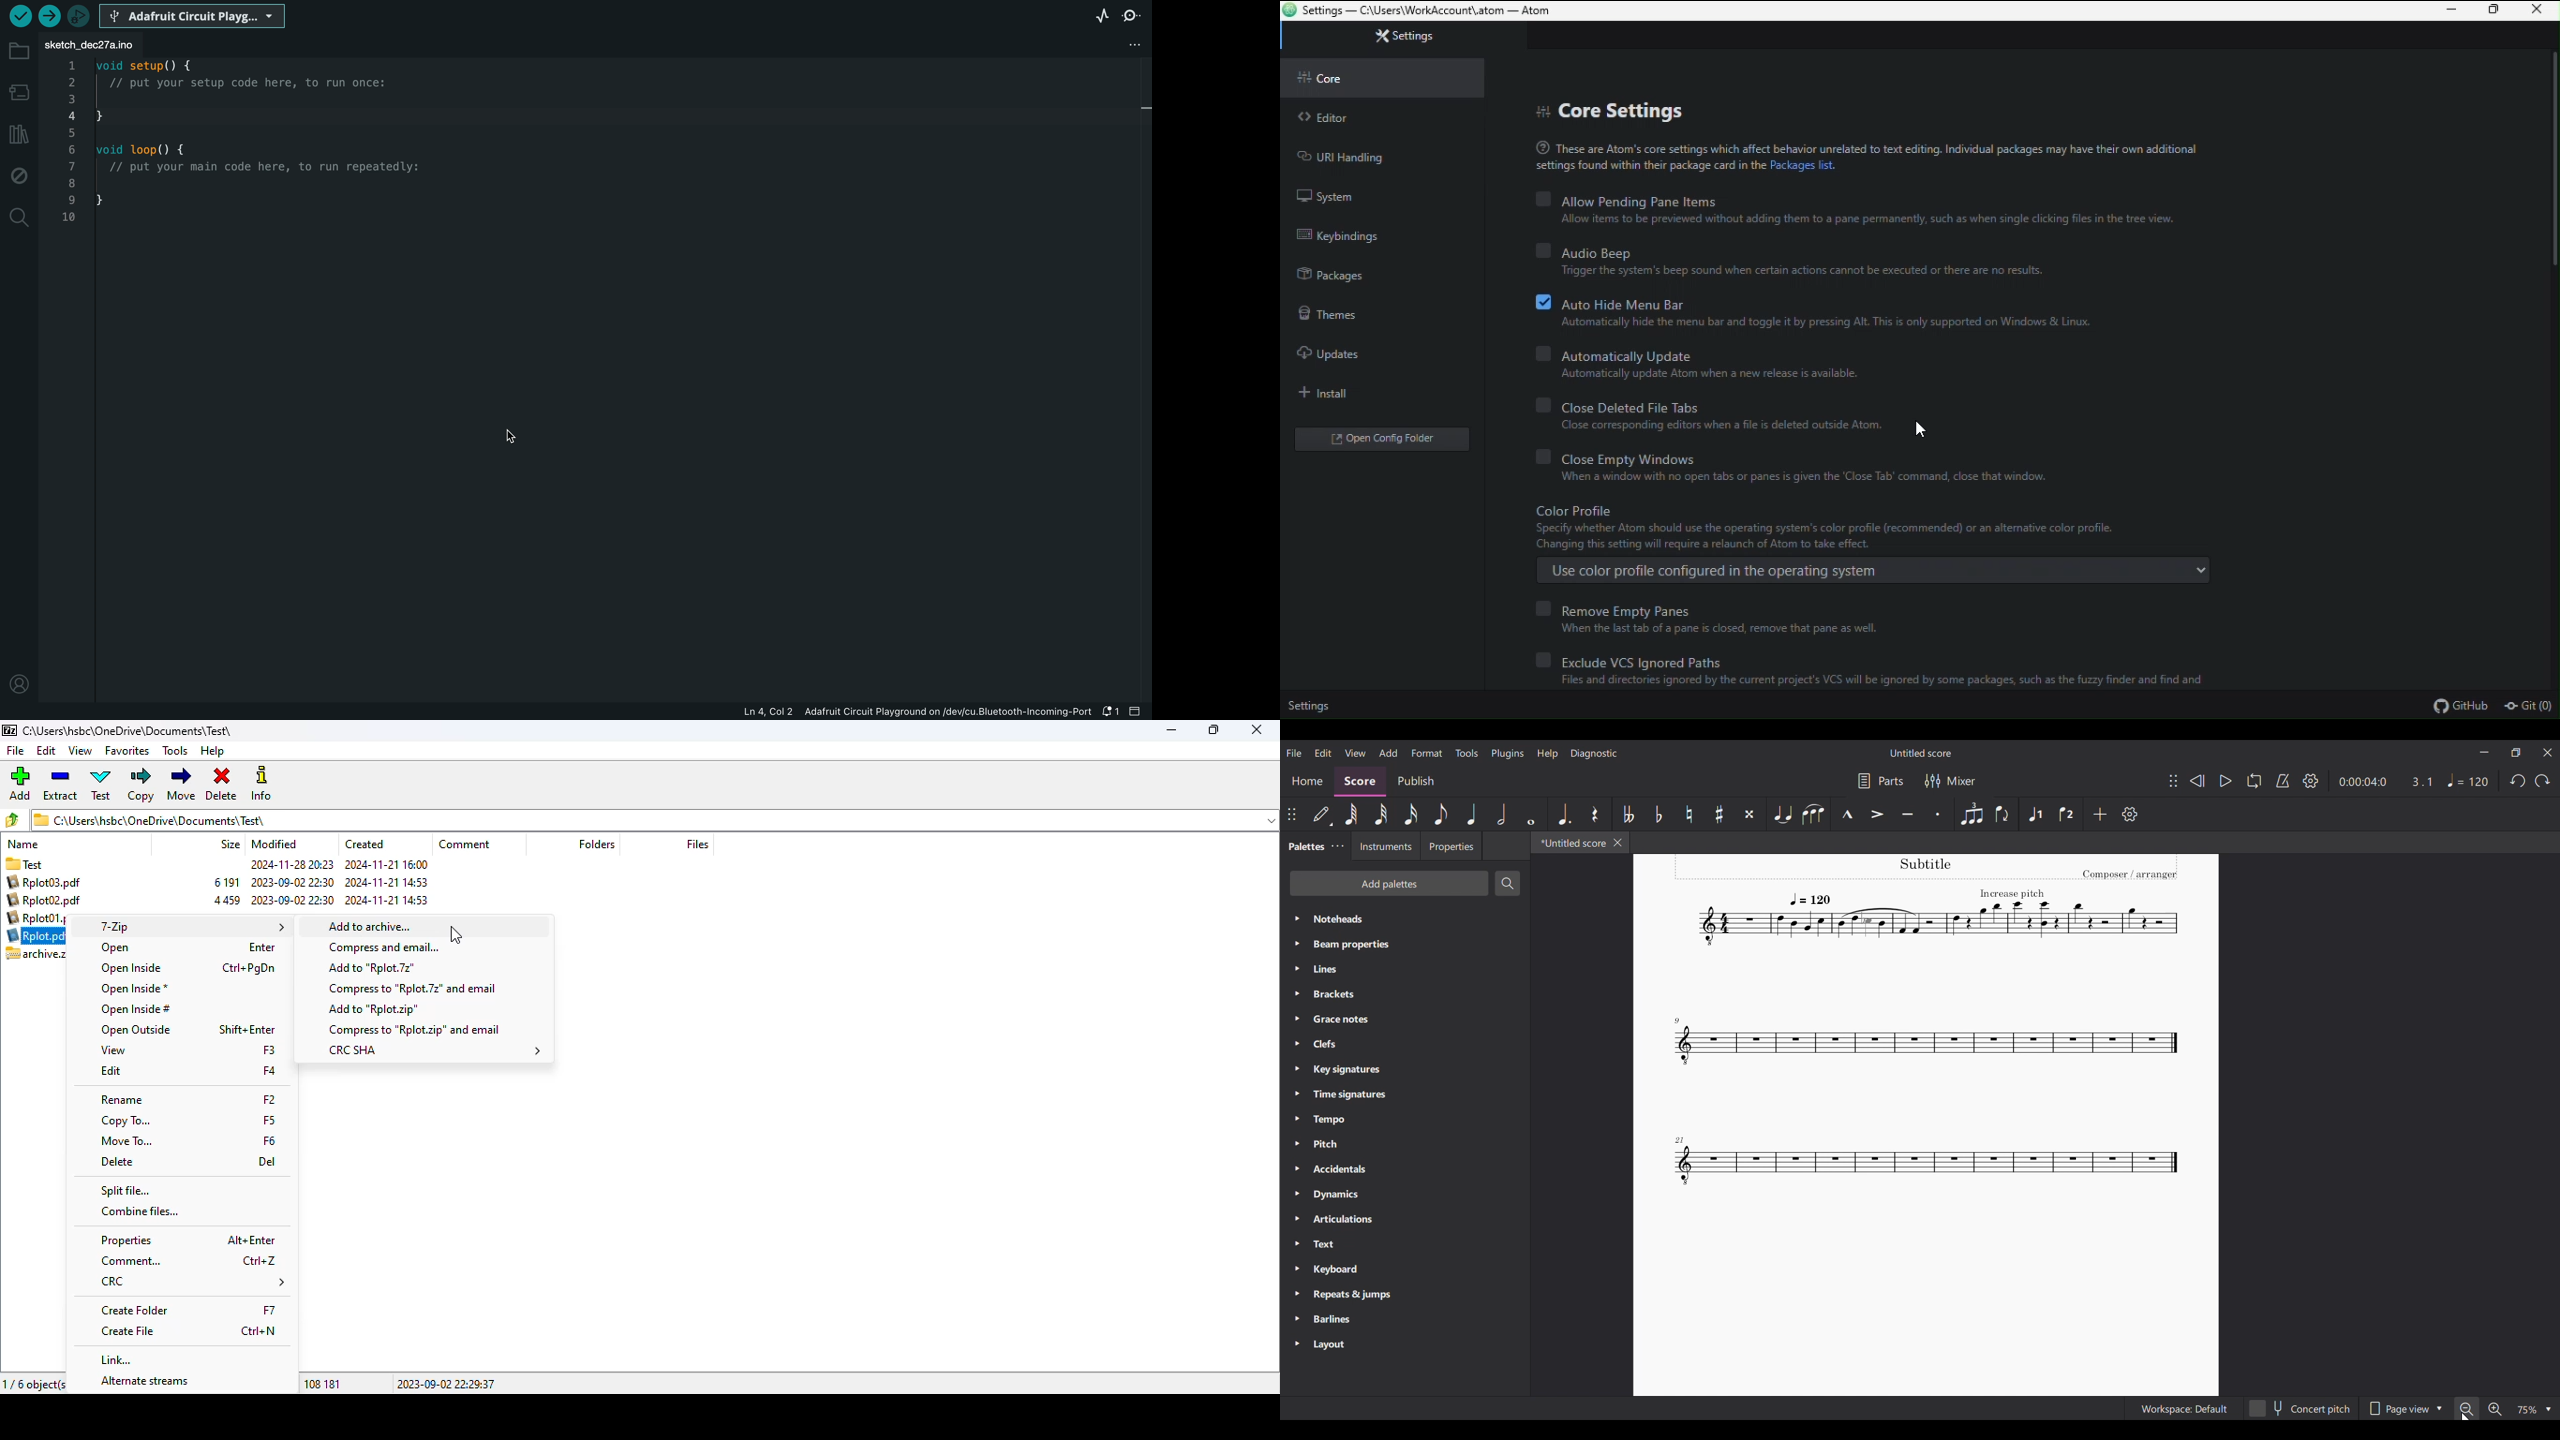 This screenshot has width=2576, height=1456. Describe the element at coordinates (1845, 661) in the screenshot. I see `Exclude VCS Ignored Paths` at that location.